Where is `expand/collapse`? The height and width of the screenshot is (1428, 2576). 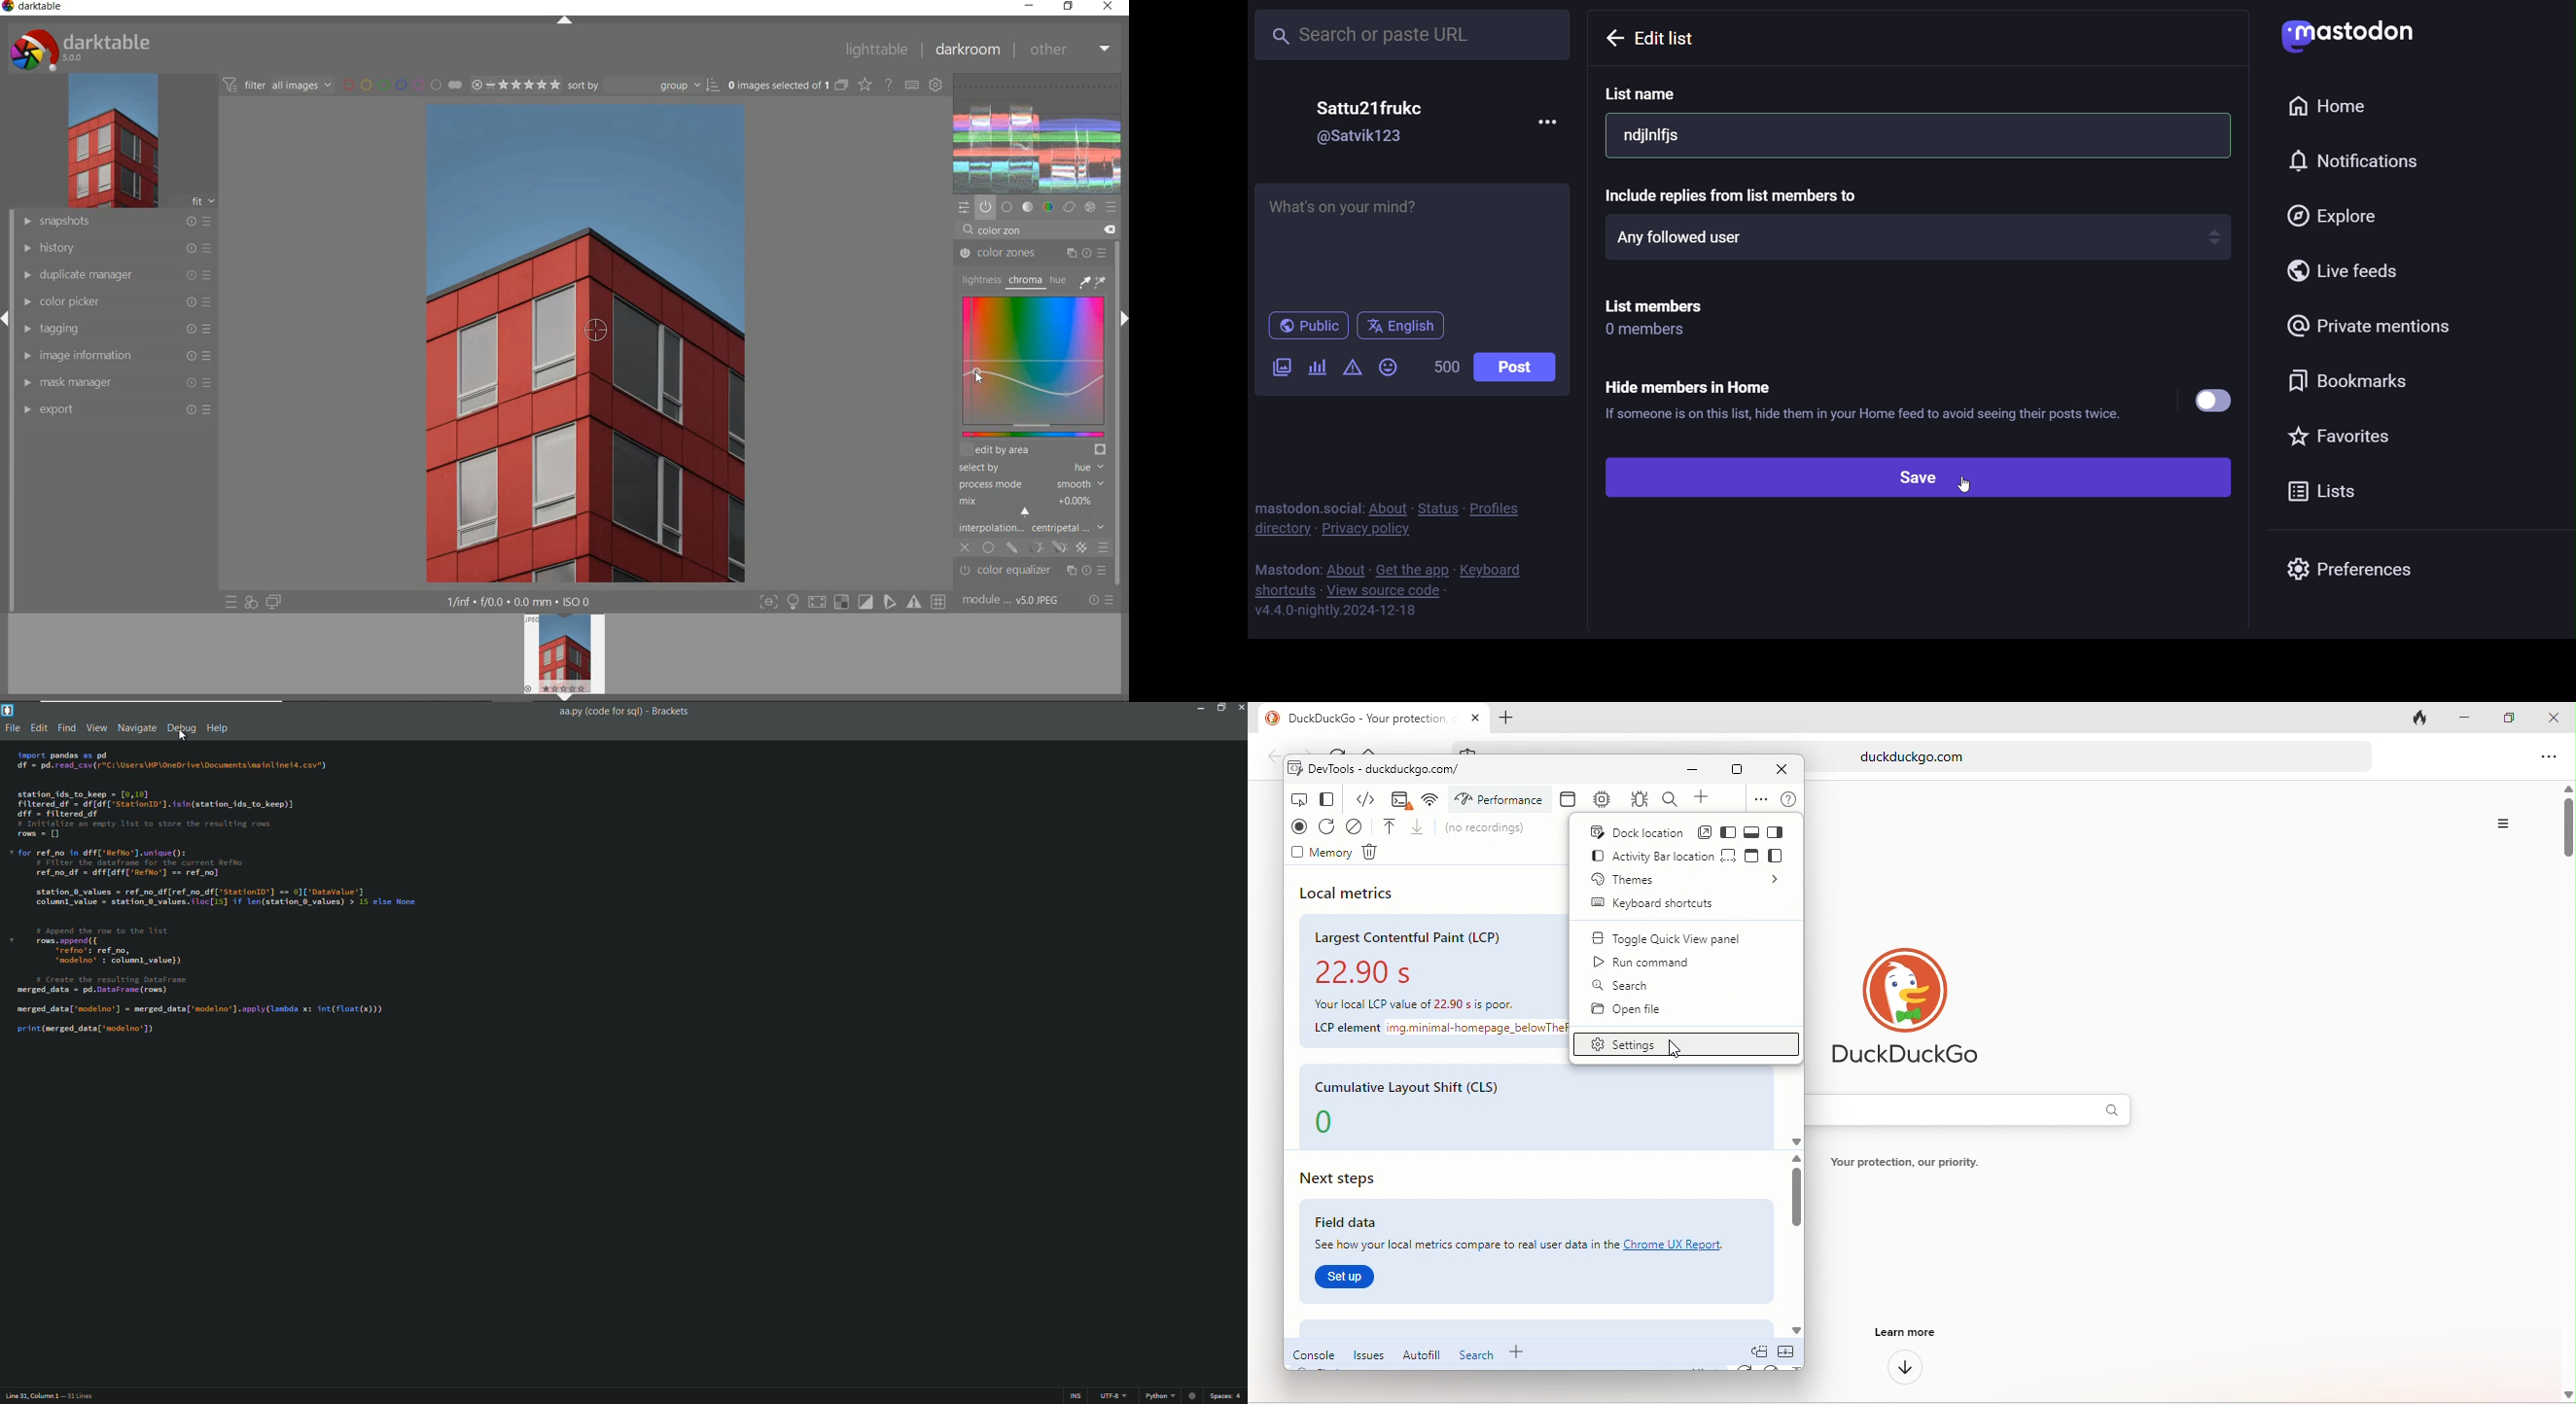 expand/collapse is located at coordinates (566, 21).